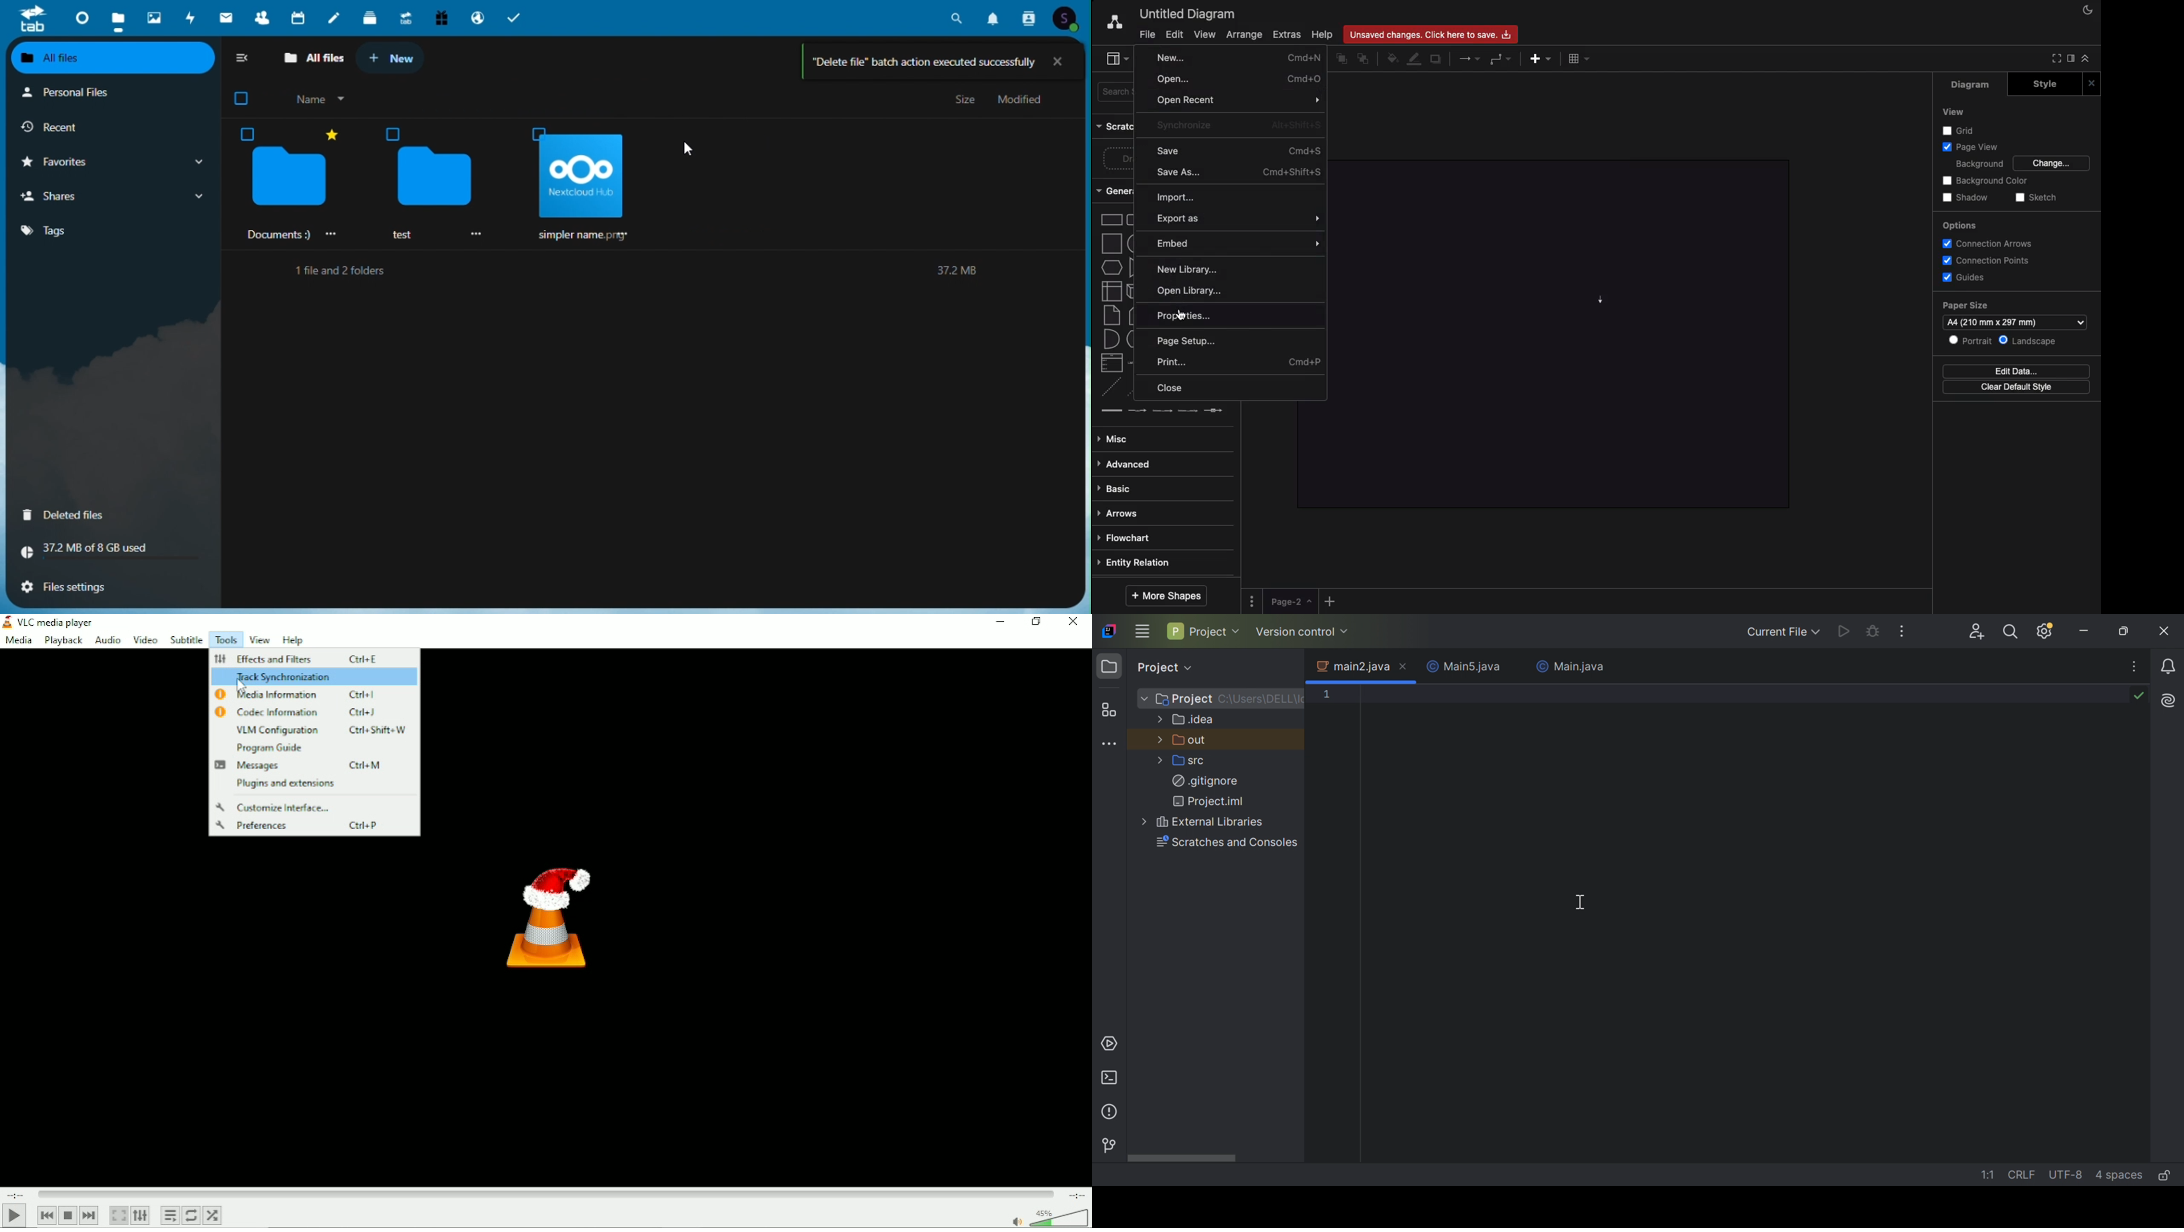  What do you see at coordinates (186, 640) in the screenshot?
I see `Subtitle` at bounding box center [186, 640].